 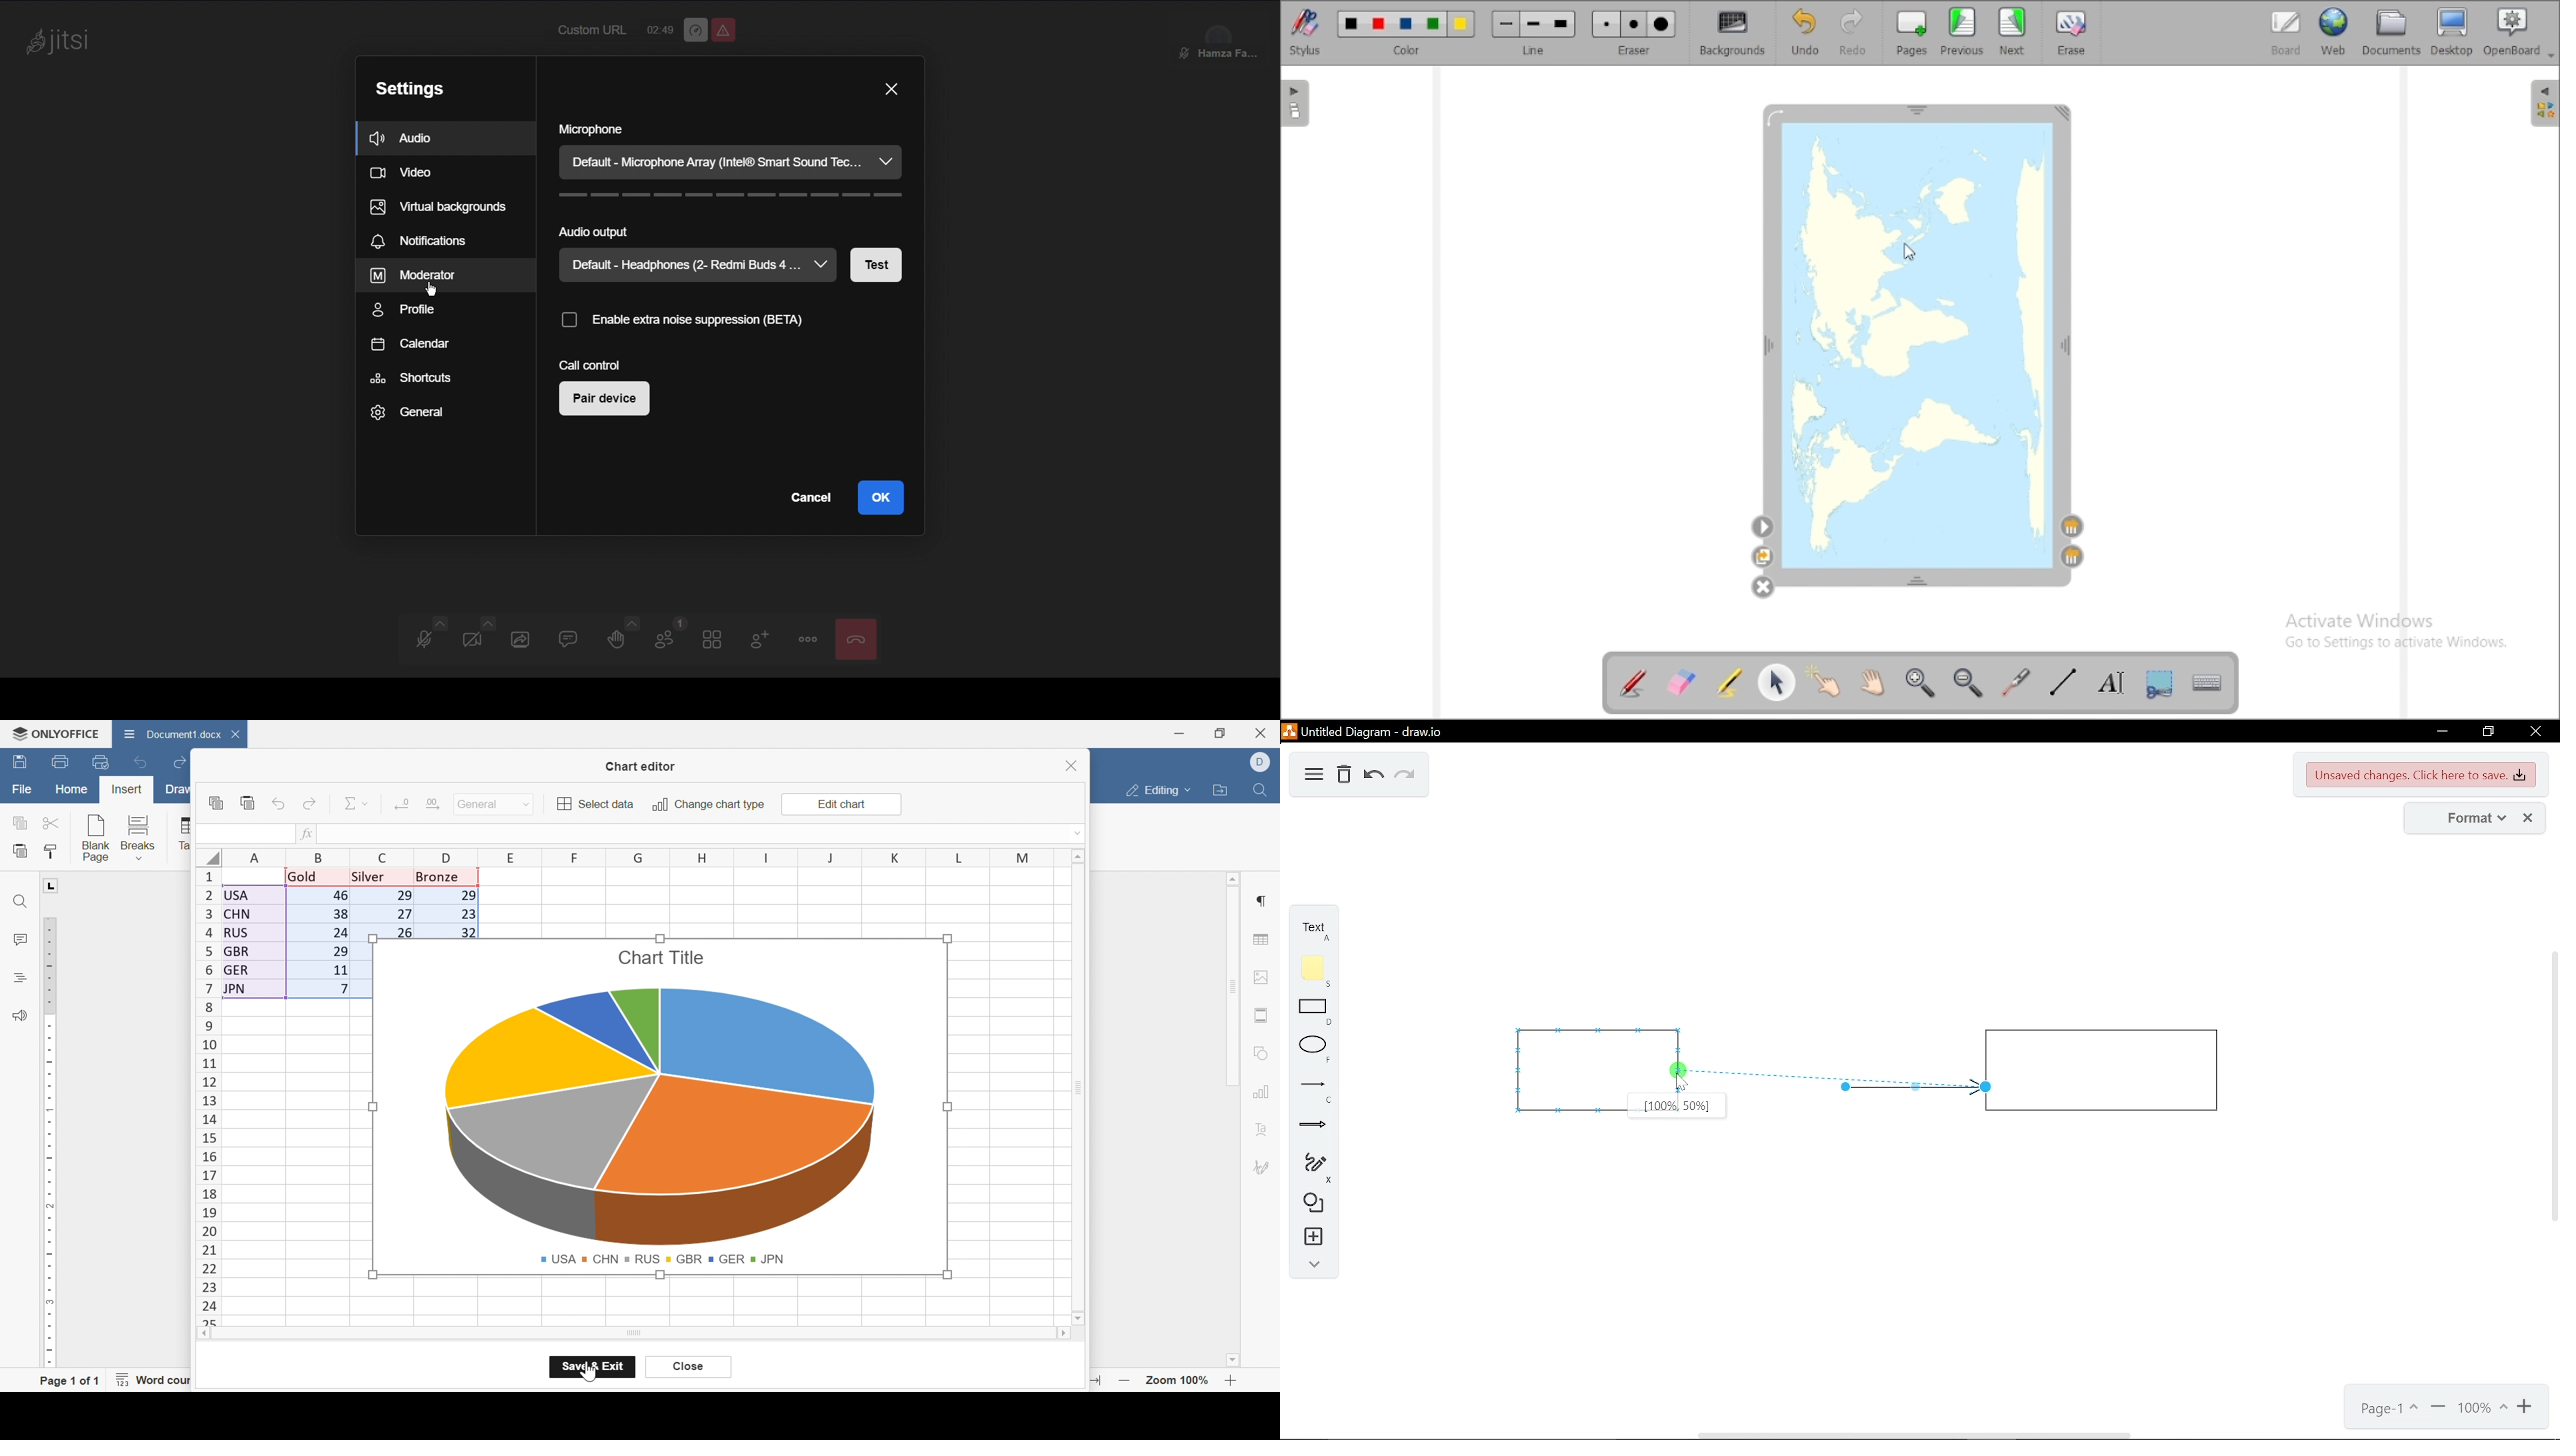 What do you see at coordinates (1370, 732) in the screenshot?
I see `untitled document - draw.io` at bounding box center [1370, 732].